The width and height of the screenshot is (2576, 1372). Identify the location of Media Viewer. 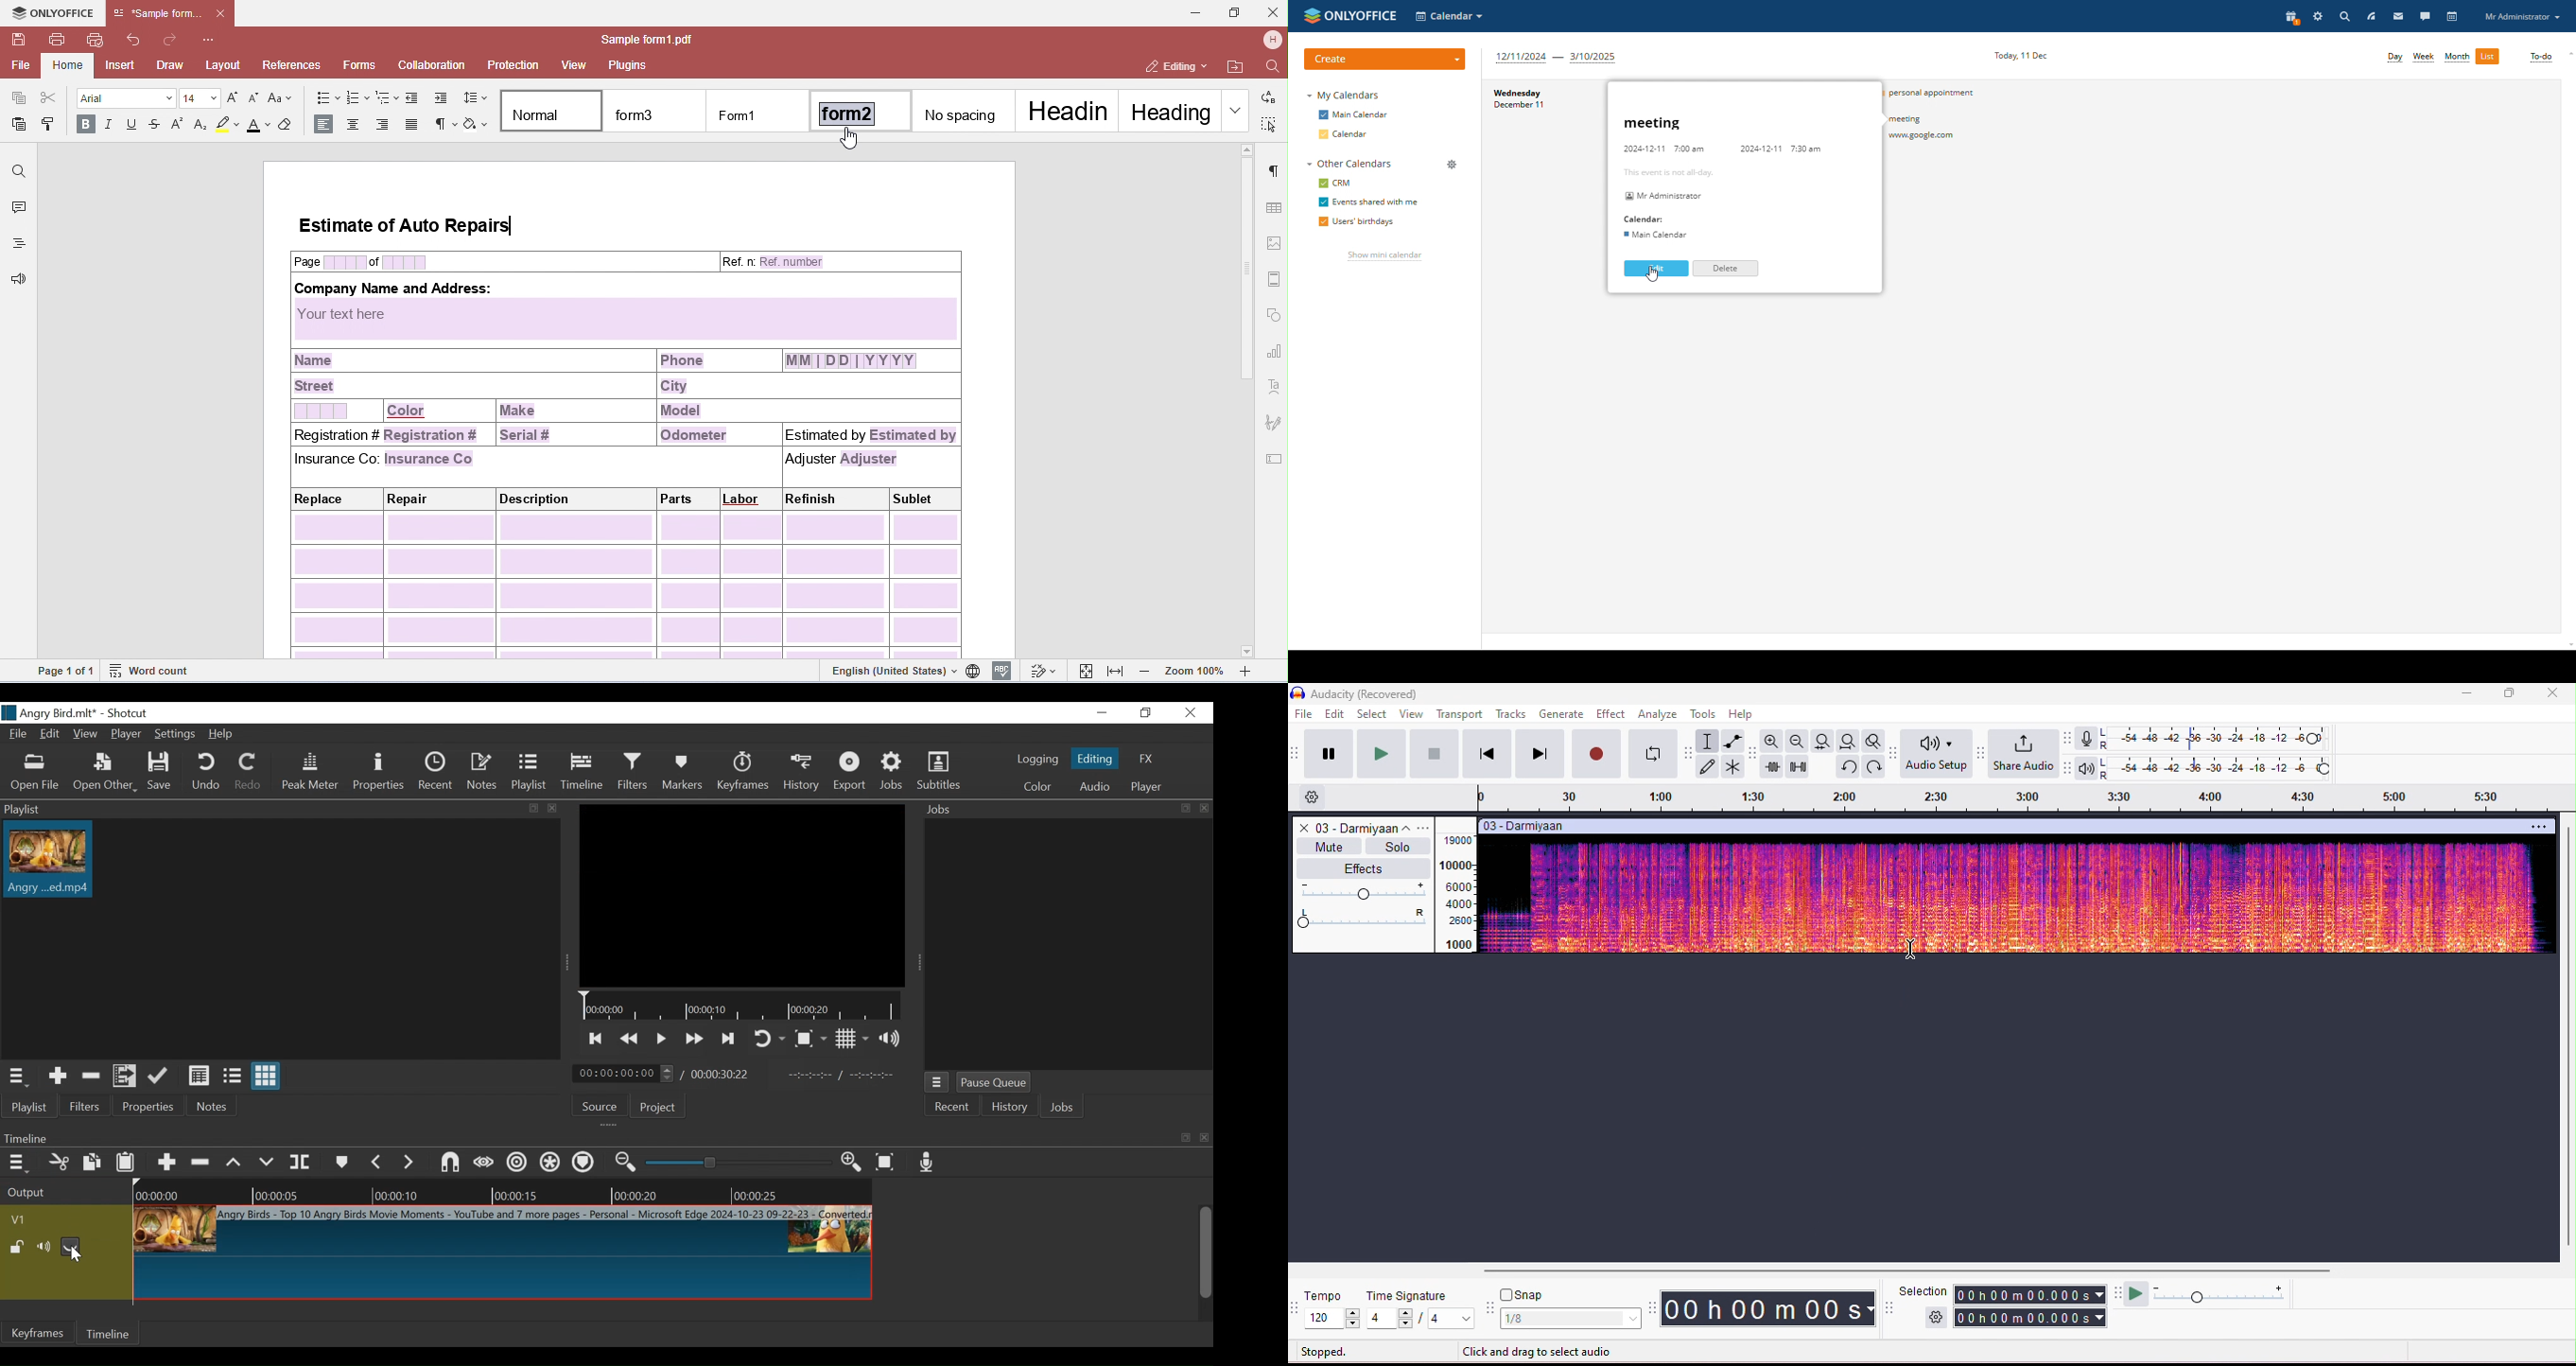
(742, 895).